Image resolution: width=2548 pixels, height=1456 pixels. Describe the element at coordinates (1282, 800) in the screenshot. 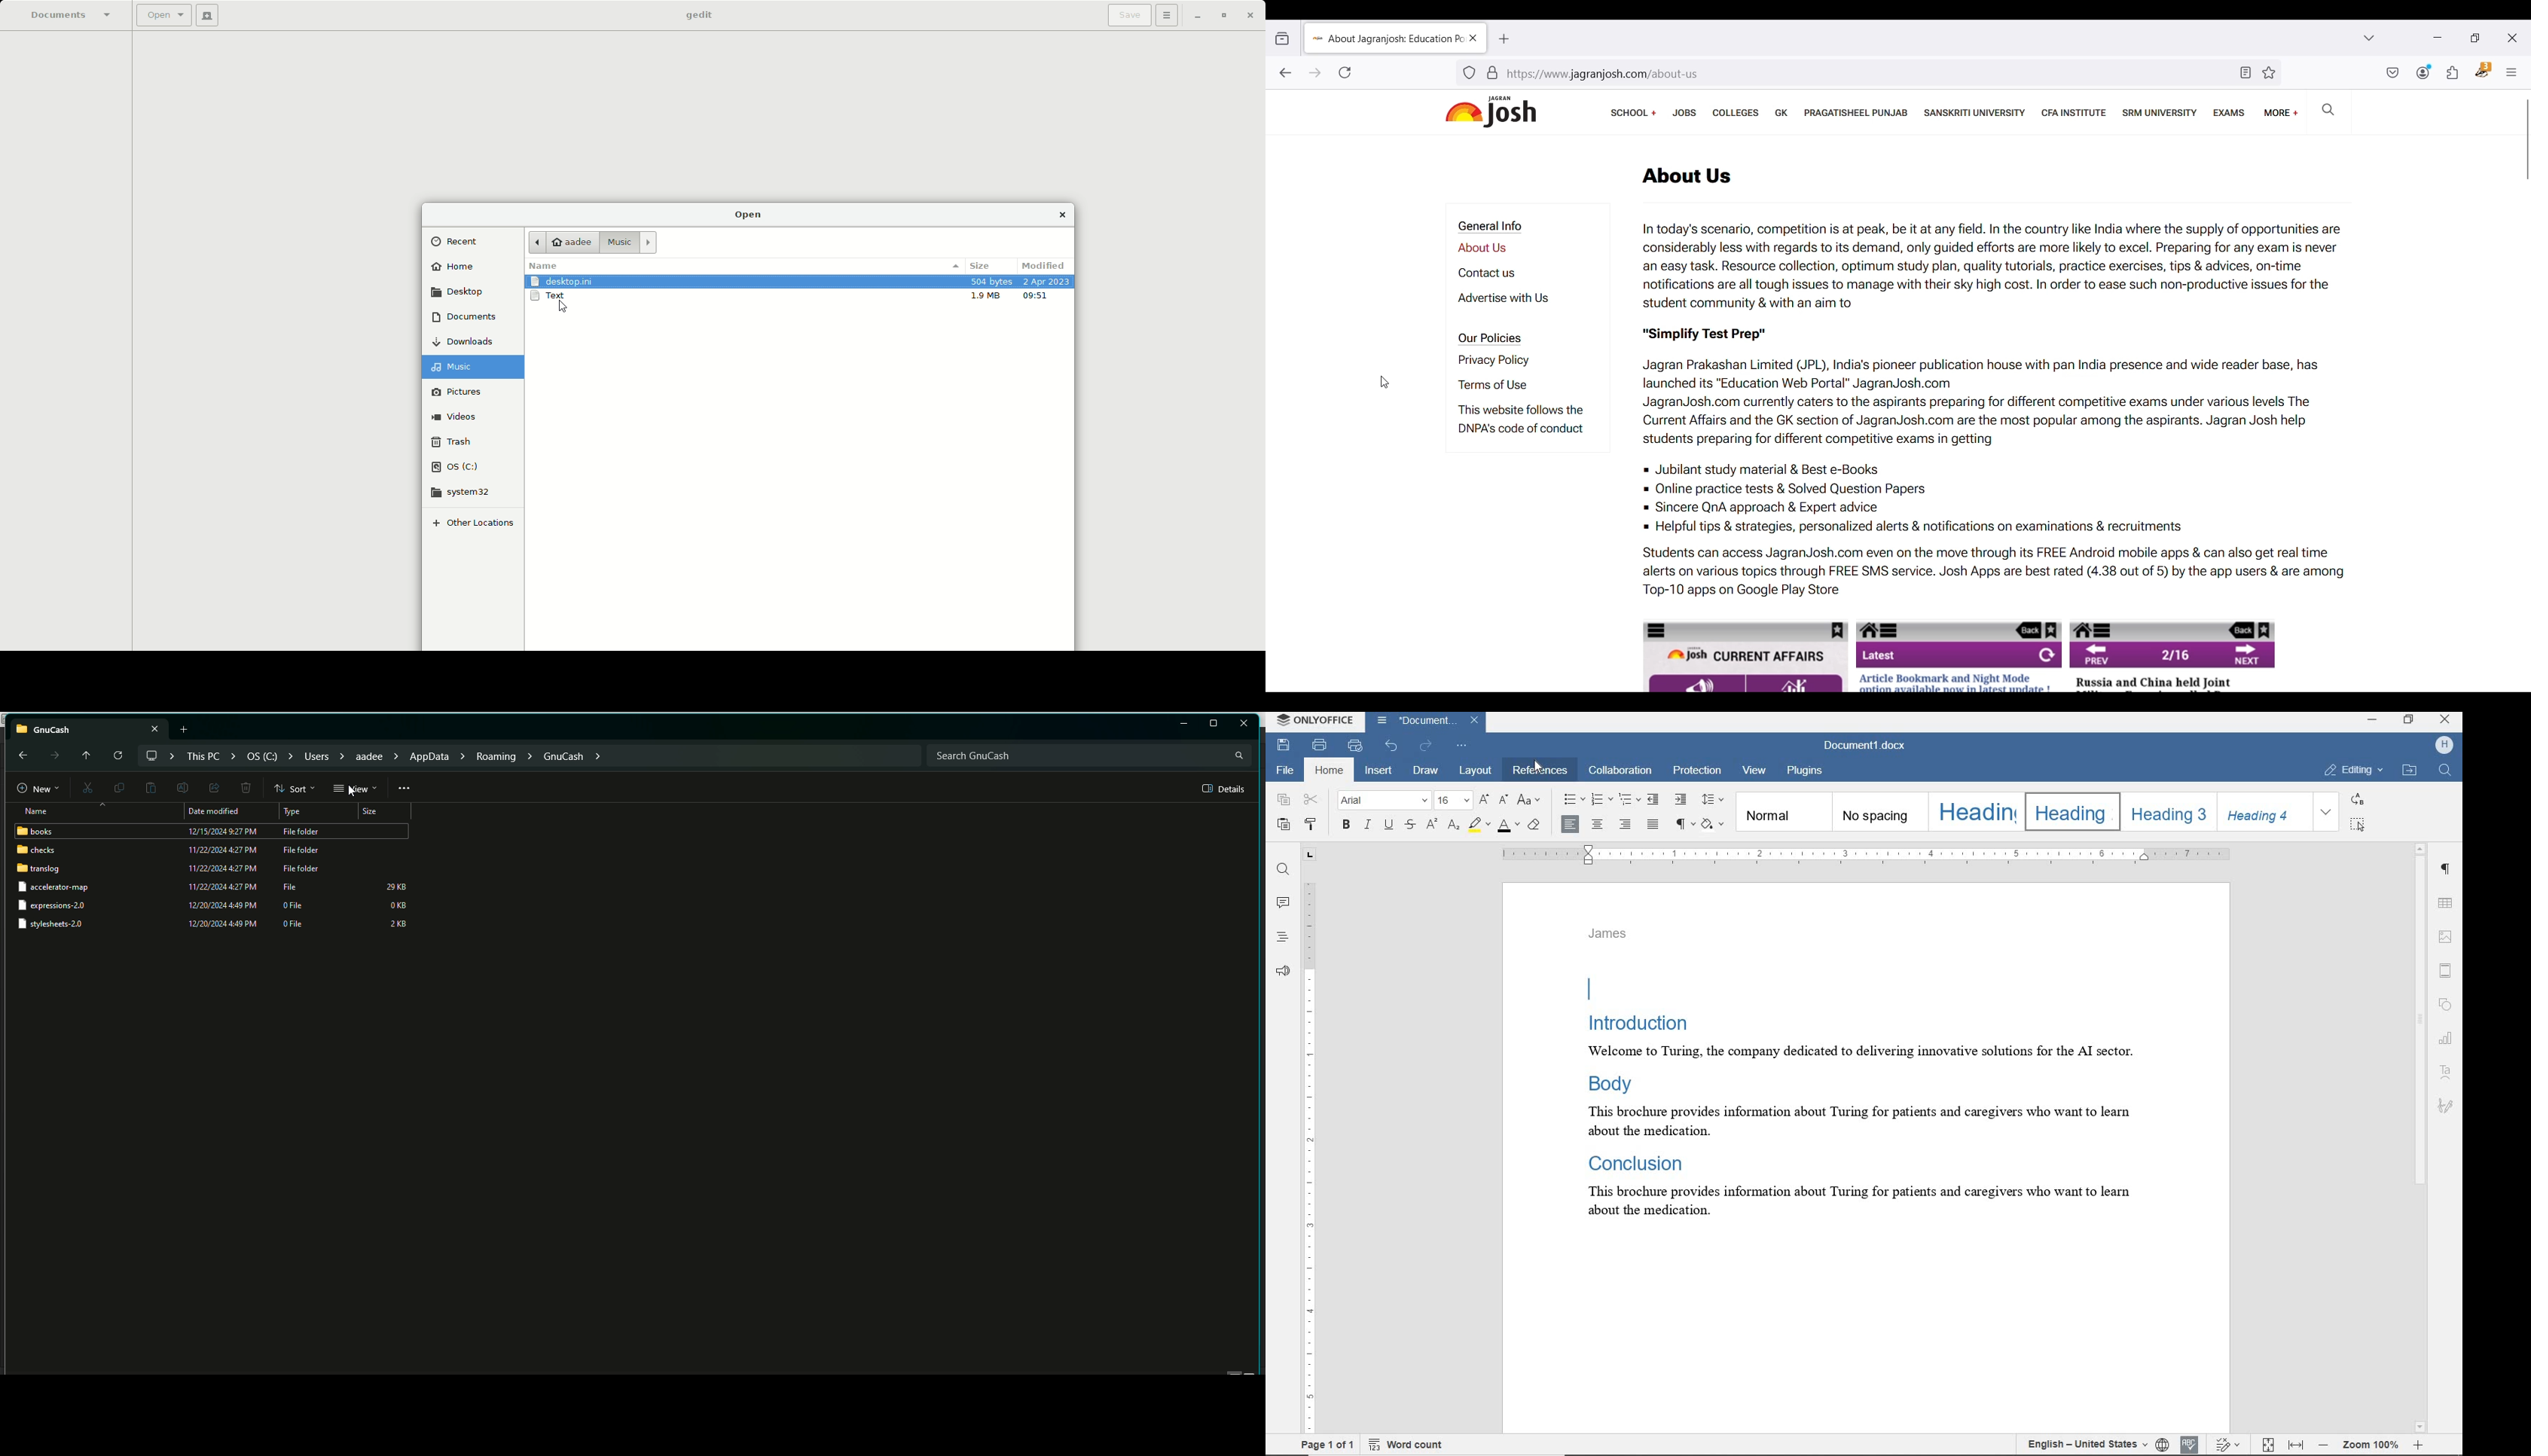

I see `copy` at that location.